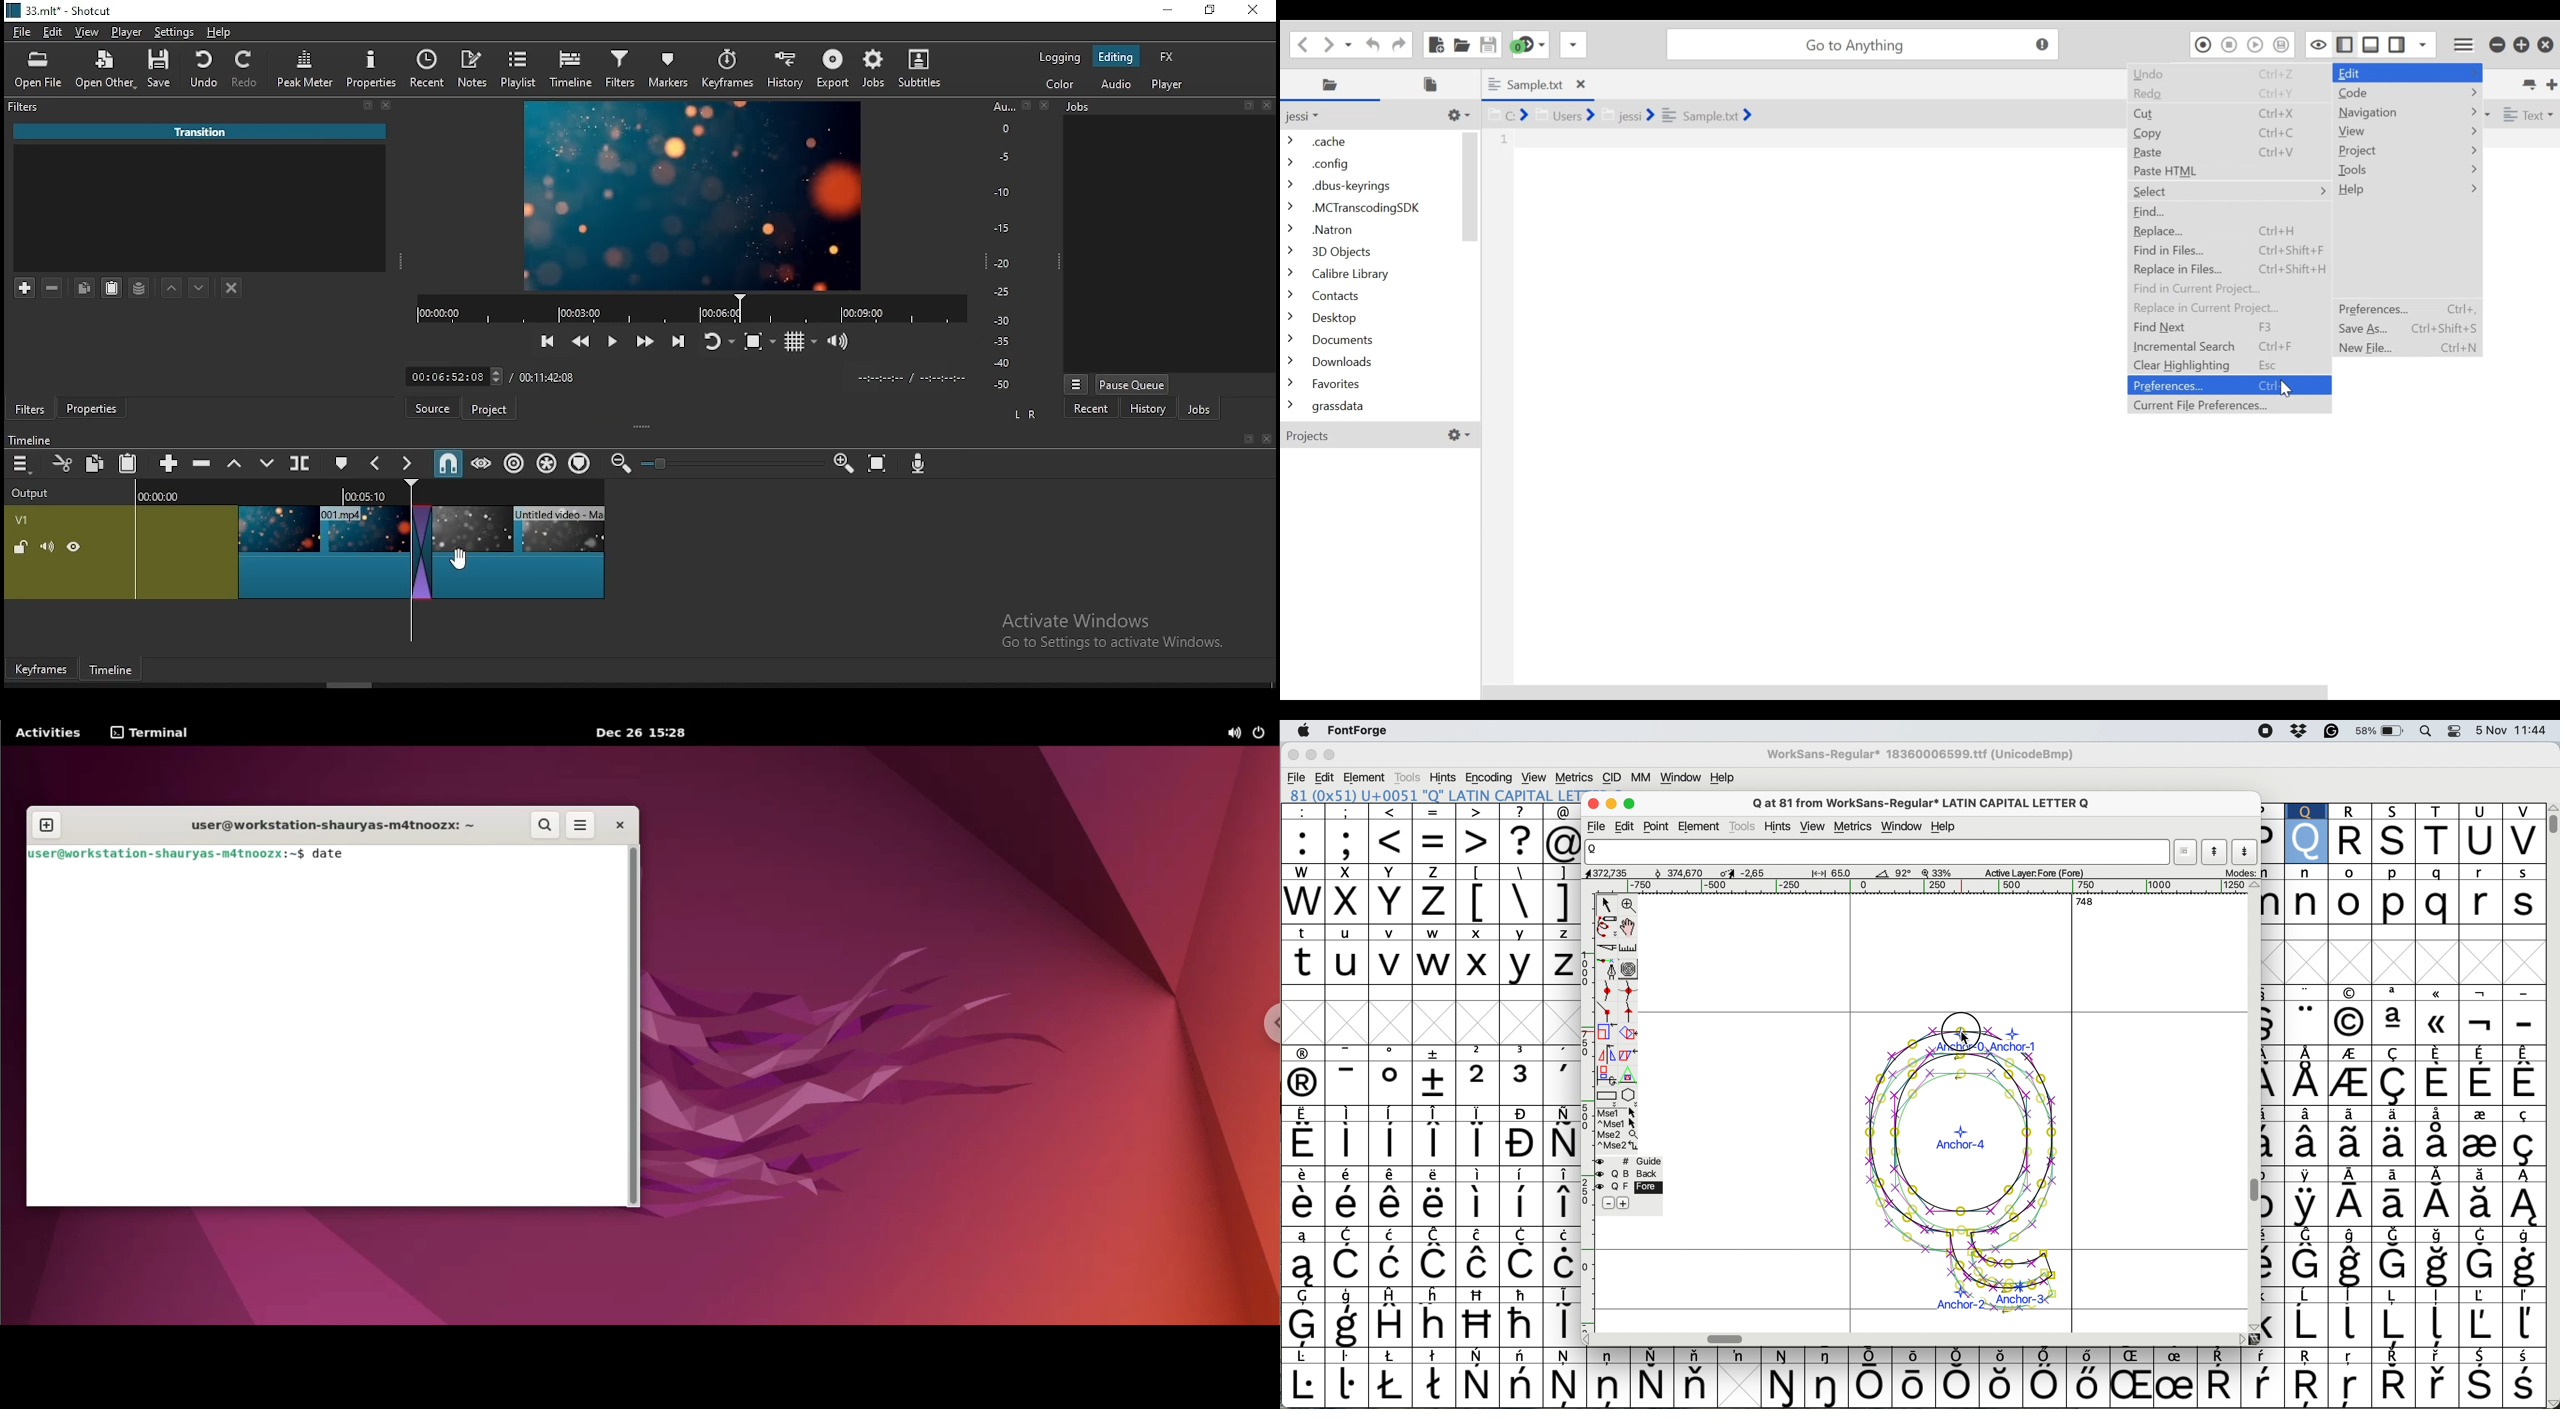  Describe the element at coordinates (162, 72) in the screenshot. I see `save` at that location.